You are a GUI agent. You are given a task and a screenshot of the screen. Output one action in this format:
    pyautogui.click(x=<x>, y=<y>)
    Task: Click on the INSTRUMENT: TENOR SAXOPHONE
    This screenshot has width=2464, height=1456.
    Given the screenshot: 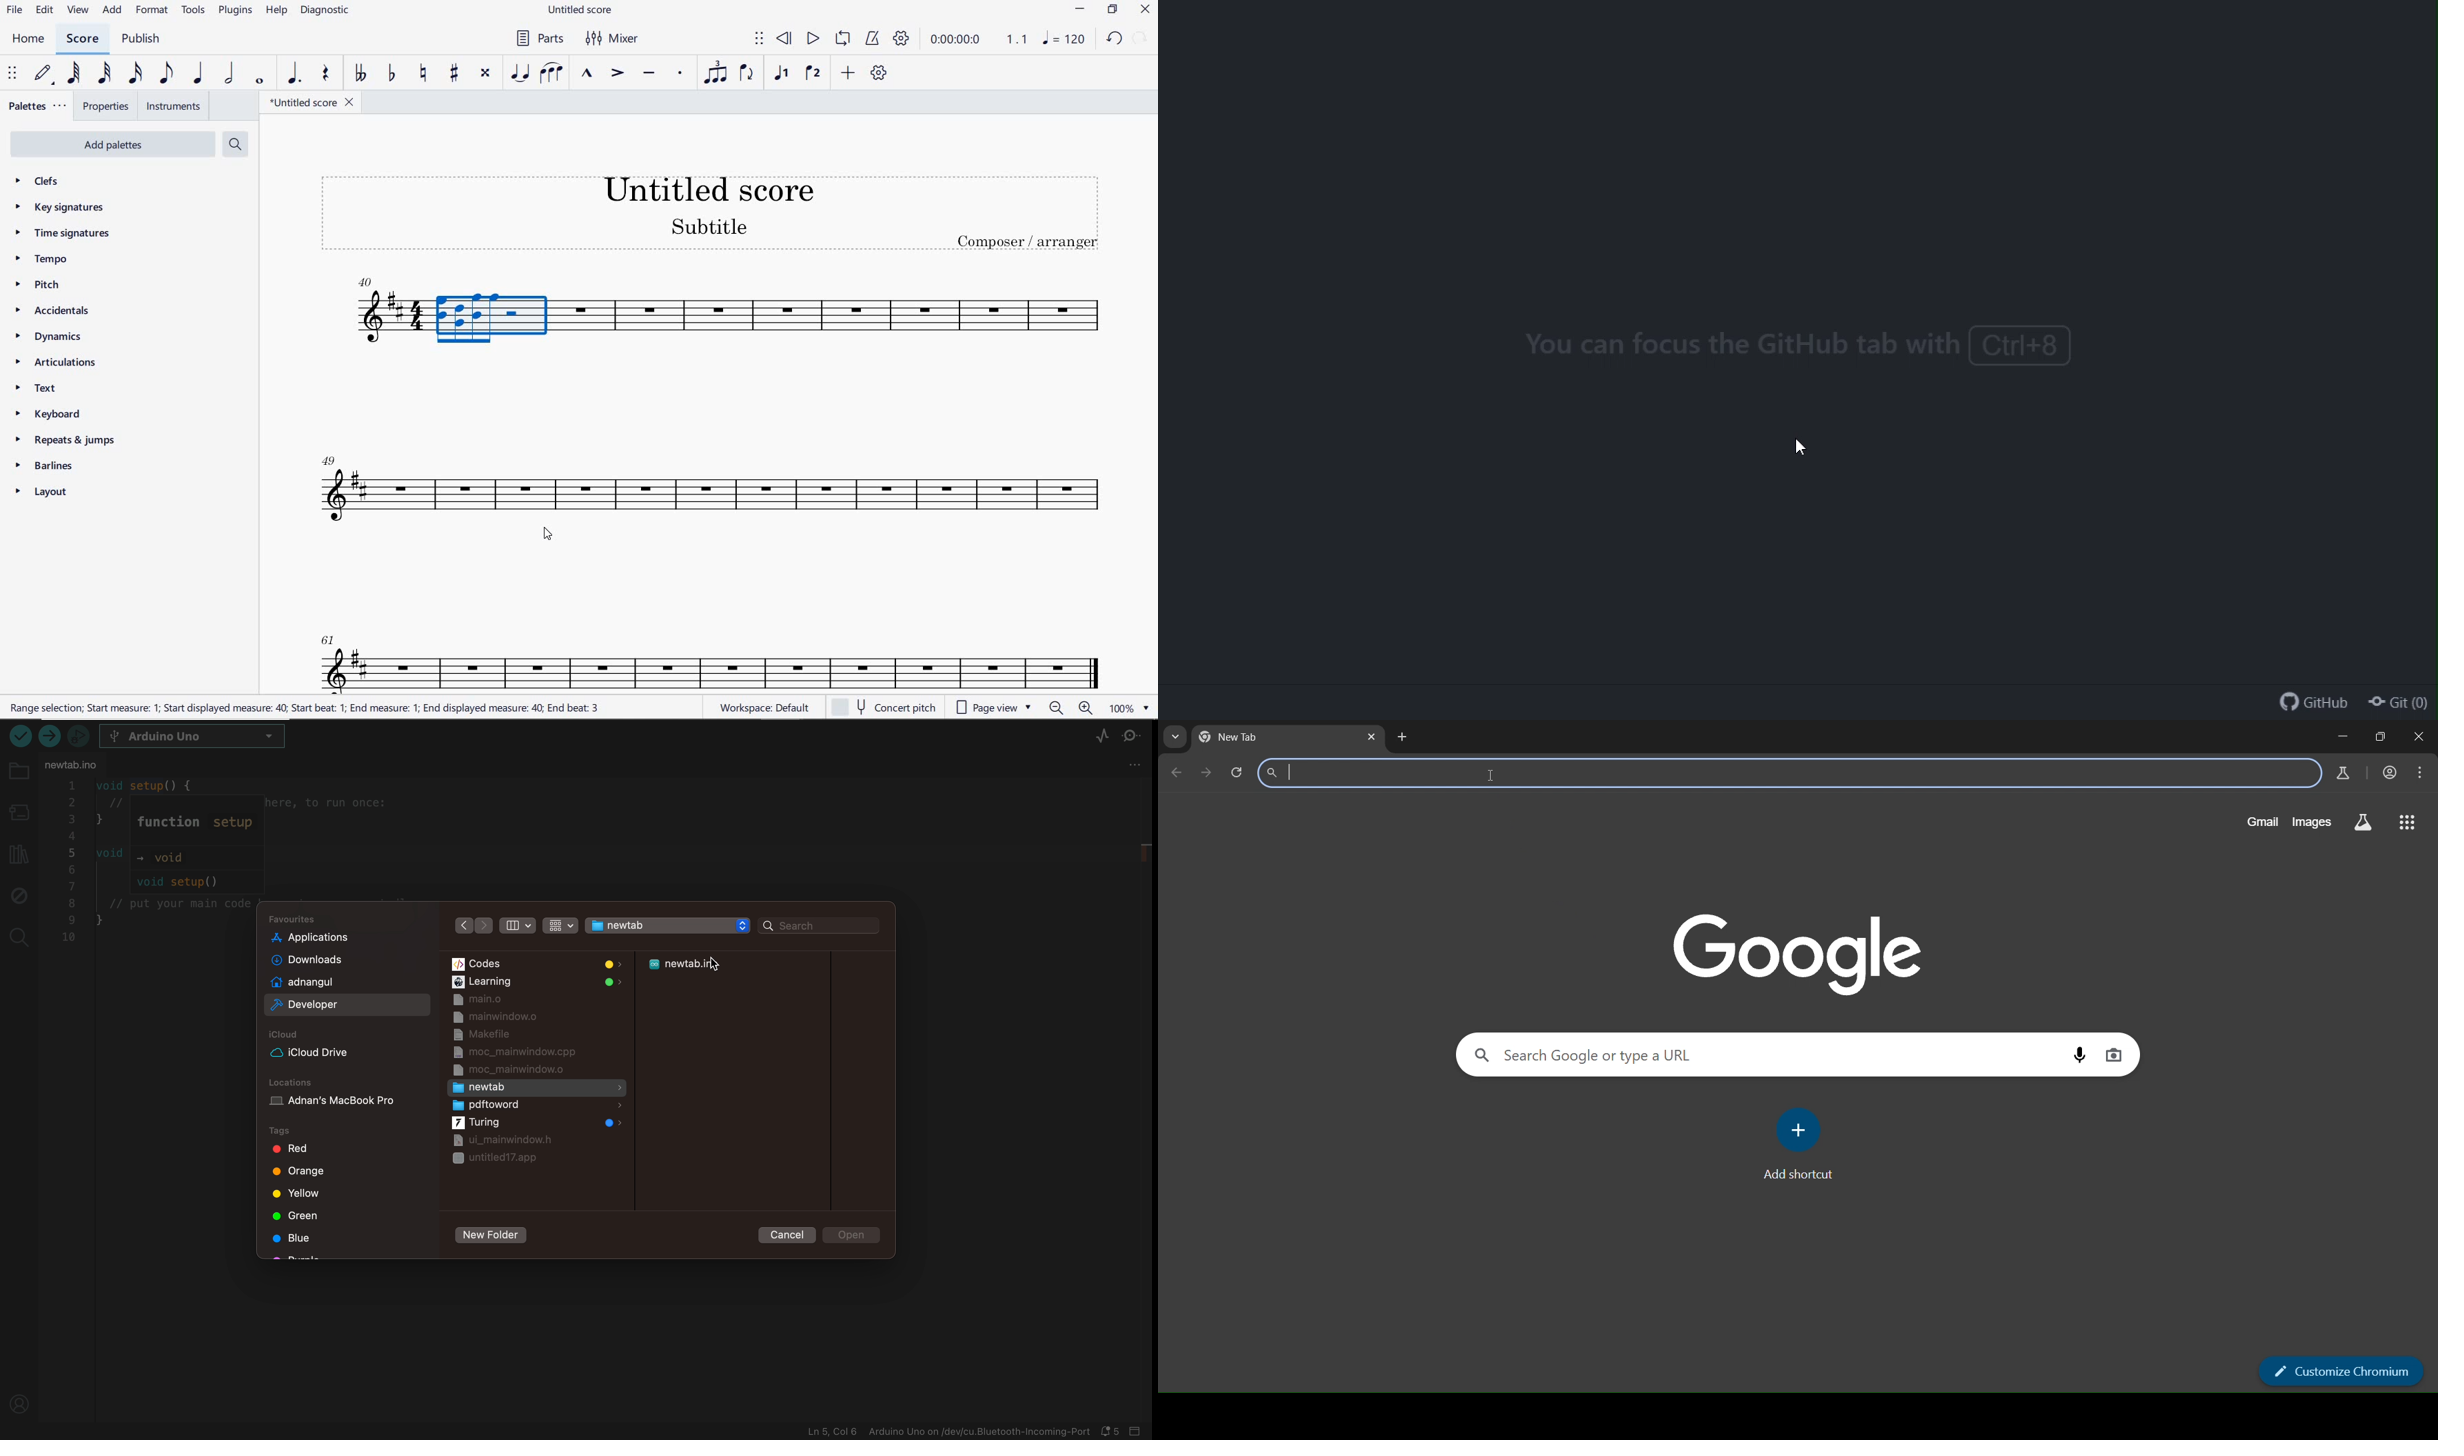 What is the action you would take?
    pyautogui.click(x=711, y=652)
    